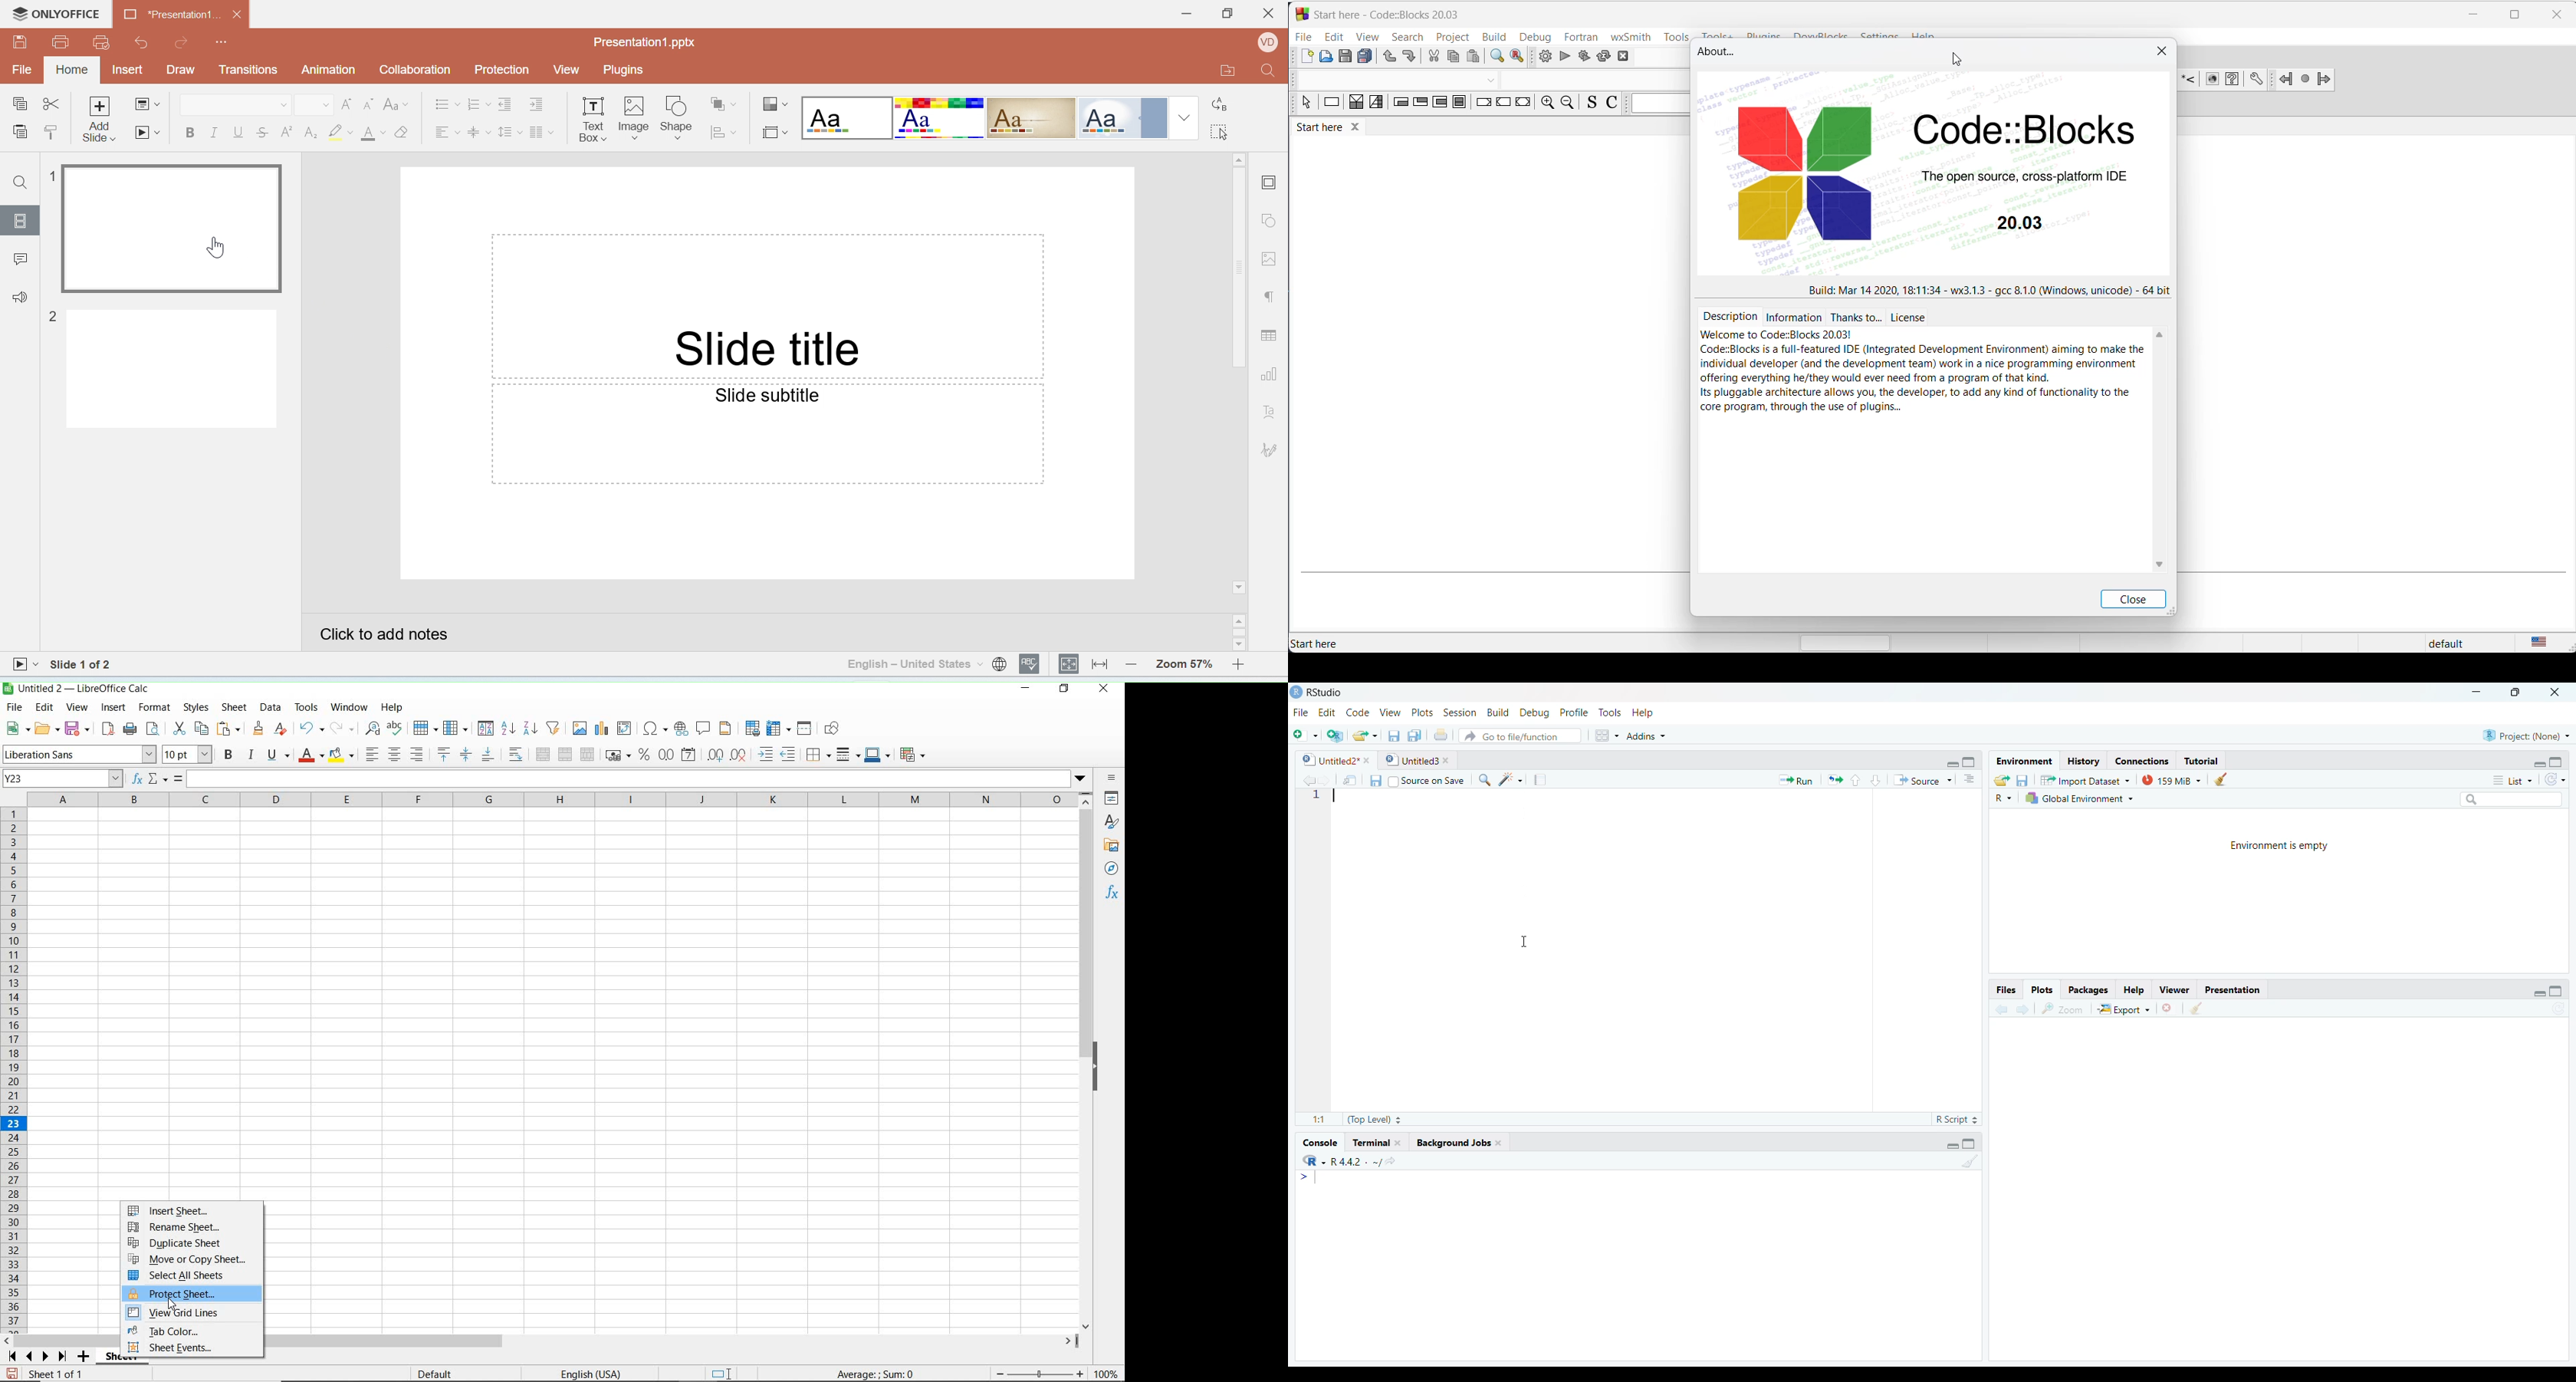  Describe the element at coordinates (192, 1260) in the screenshot. I see `MOVE OR COPY SHEET` at that location.